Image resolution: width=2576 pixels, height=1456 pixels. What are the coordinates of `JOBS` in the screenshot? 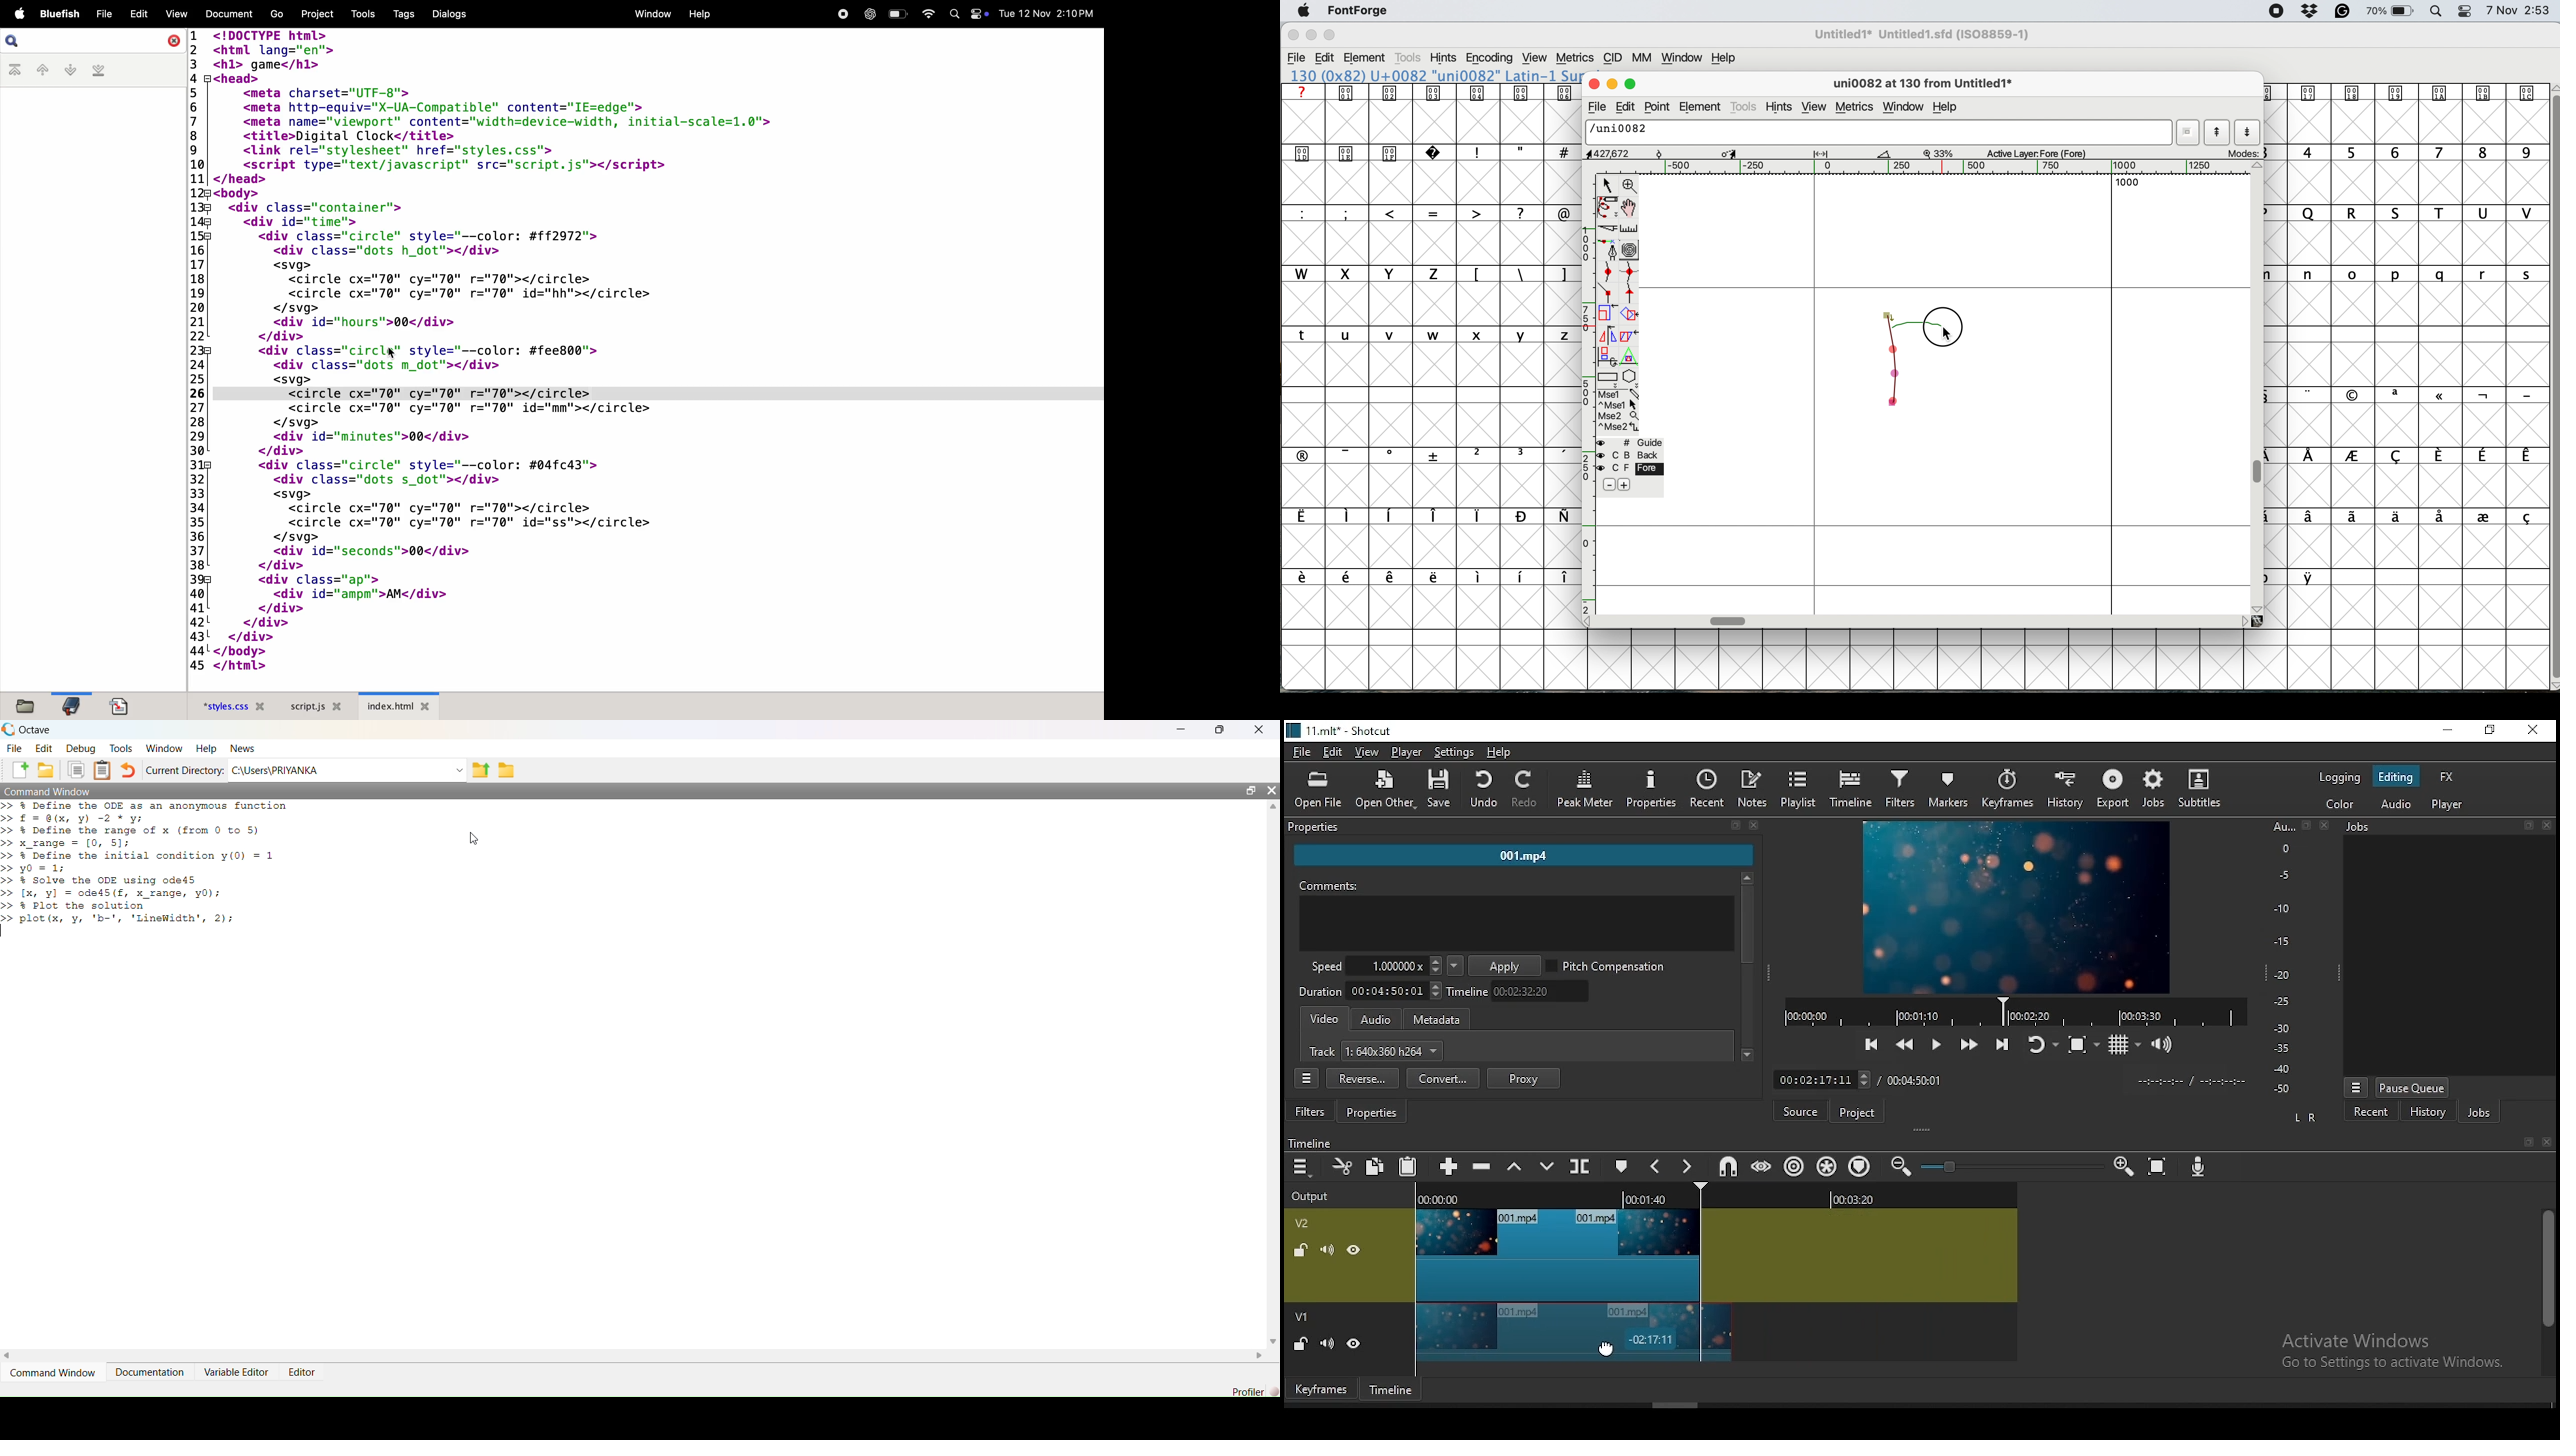 It's located at (2446, 827).